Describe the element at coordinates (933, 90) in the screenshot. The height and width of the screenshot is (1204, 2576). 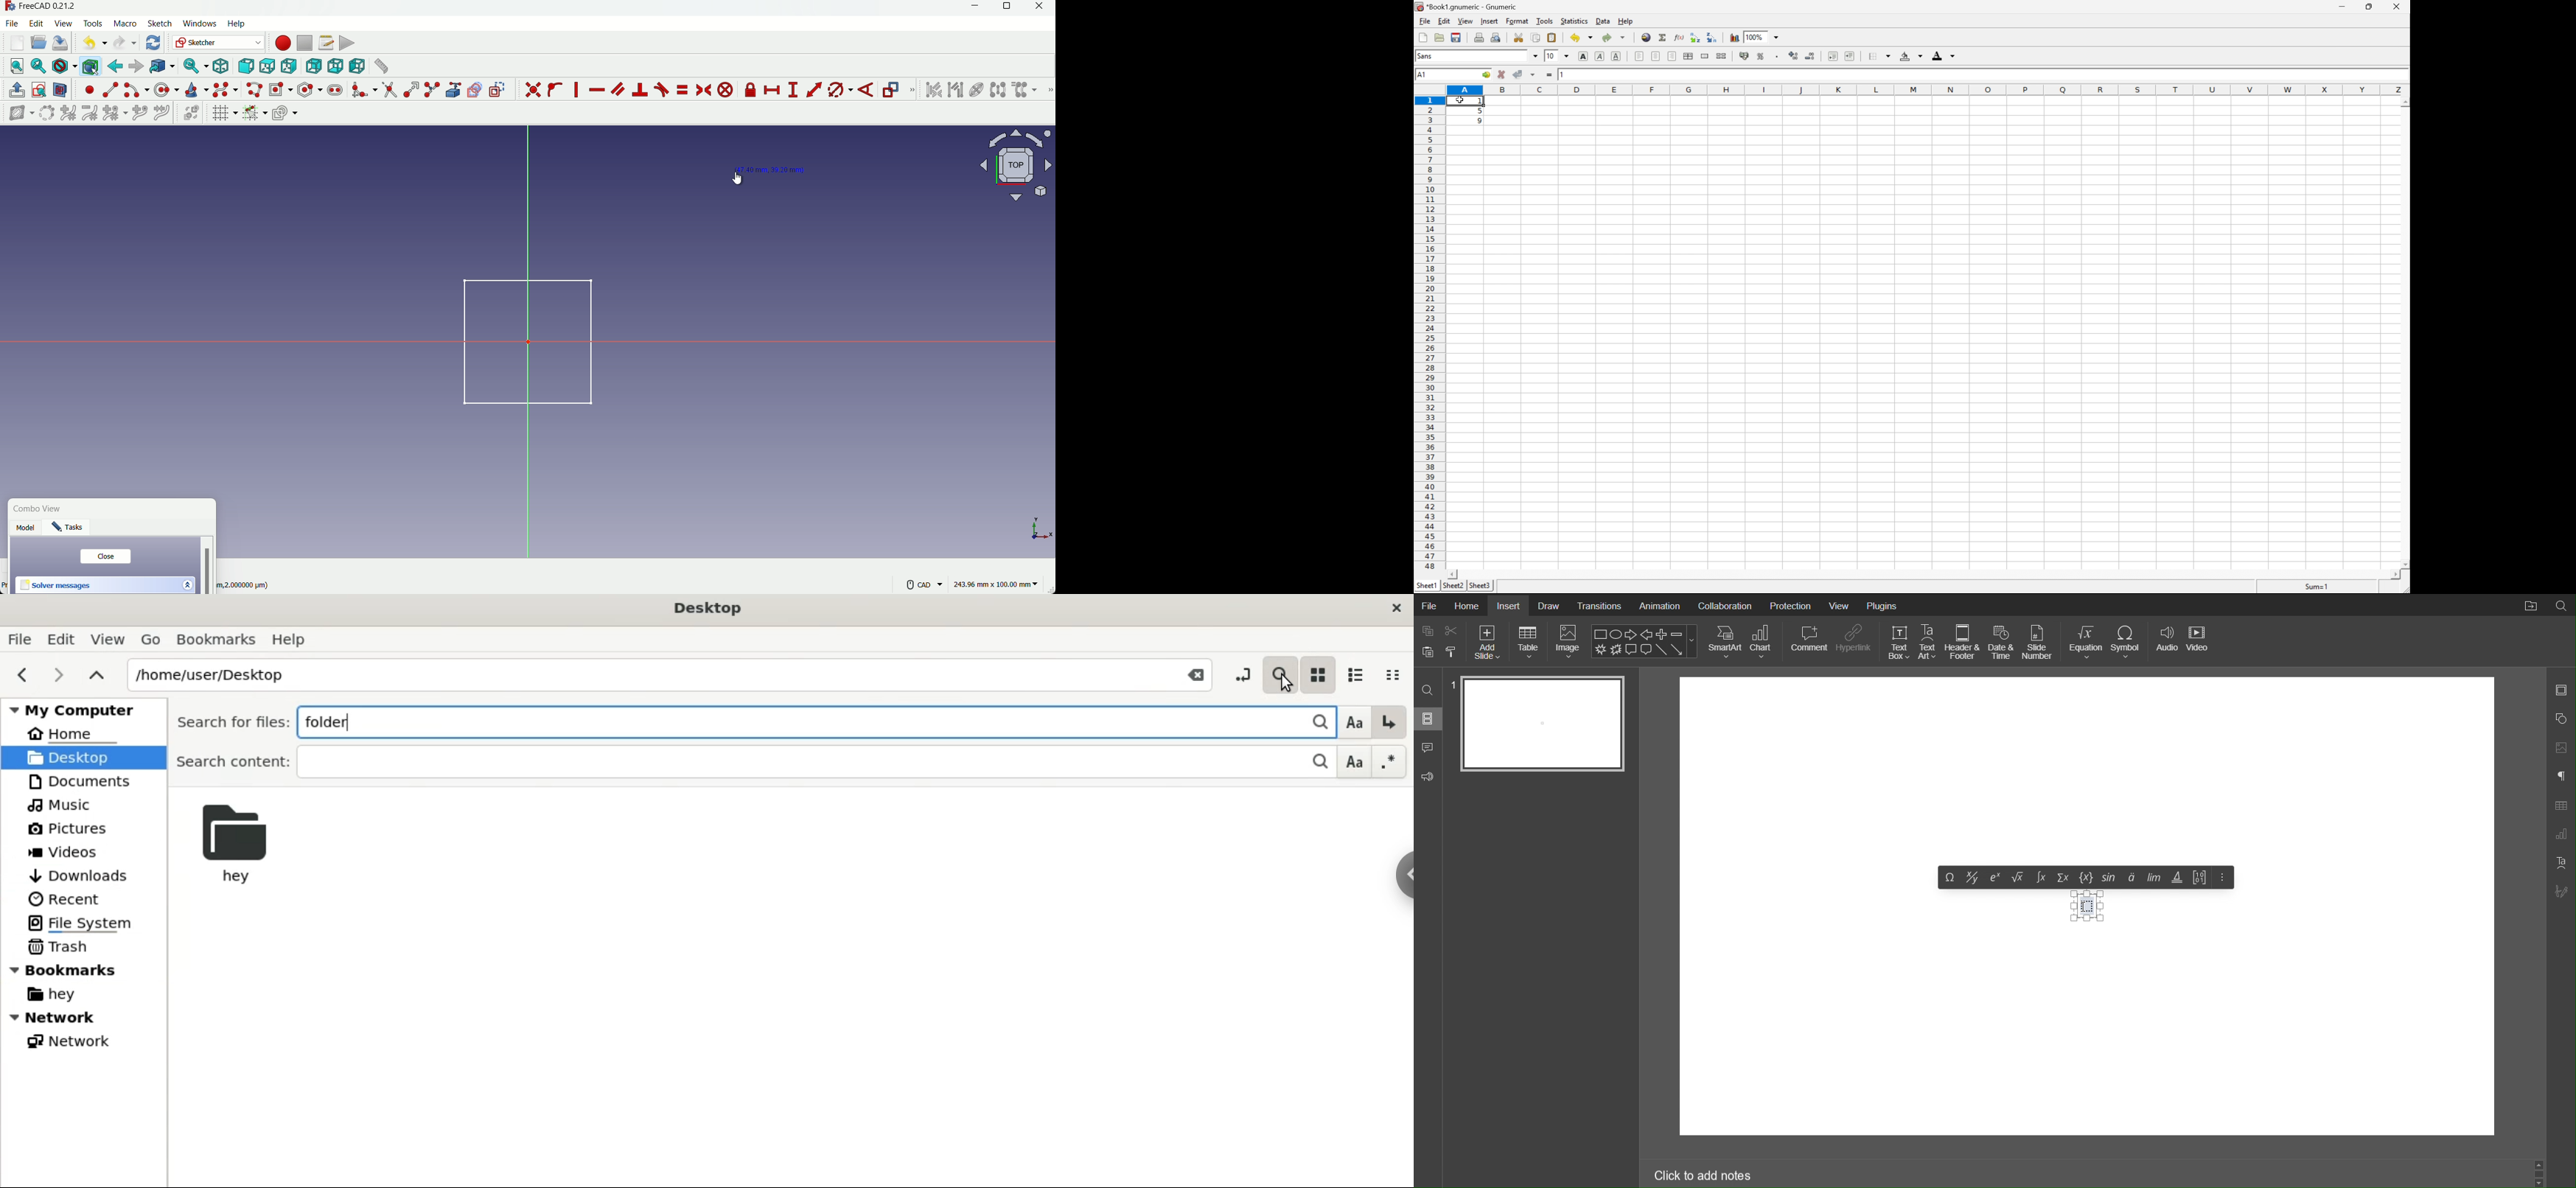
I see `select associated constraint` at that location.